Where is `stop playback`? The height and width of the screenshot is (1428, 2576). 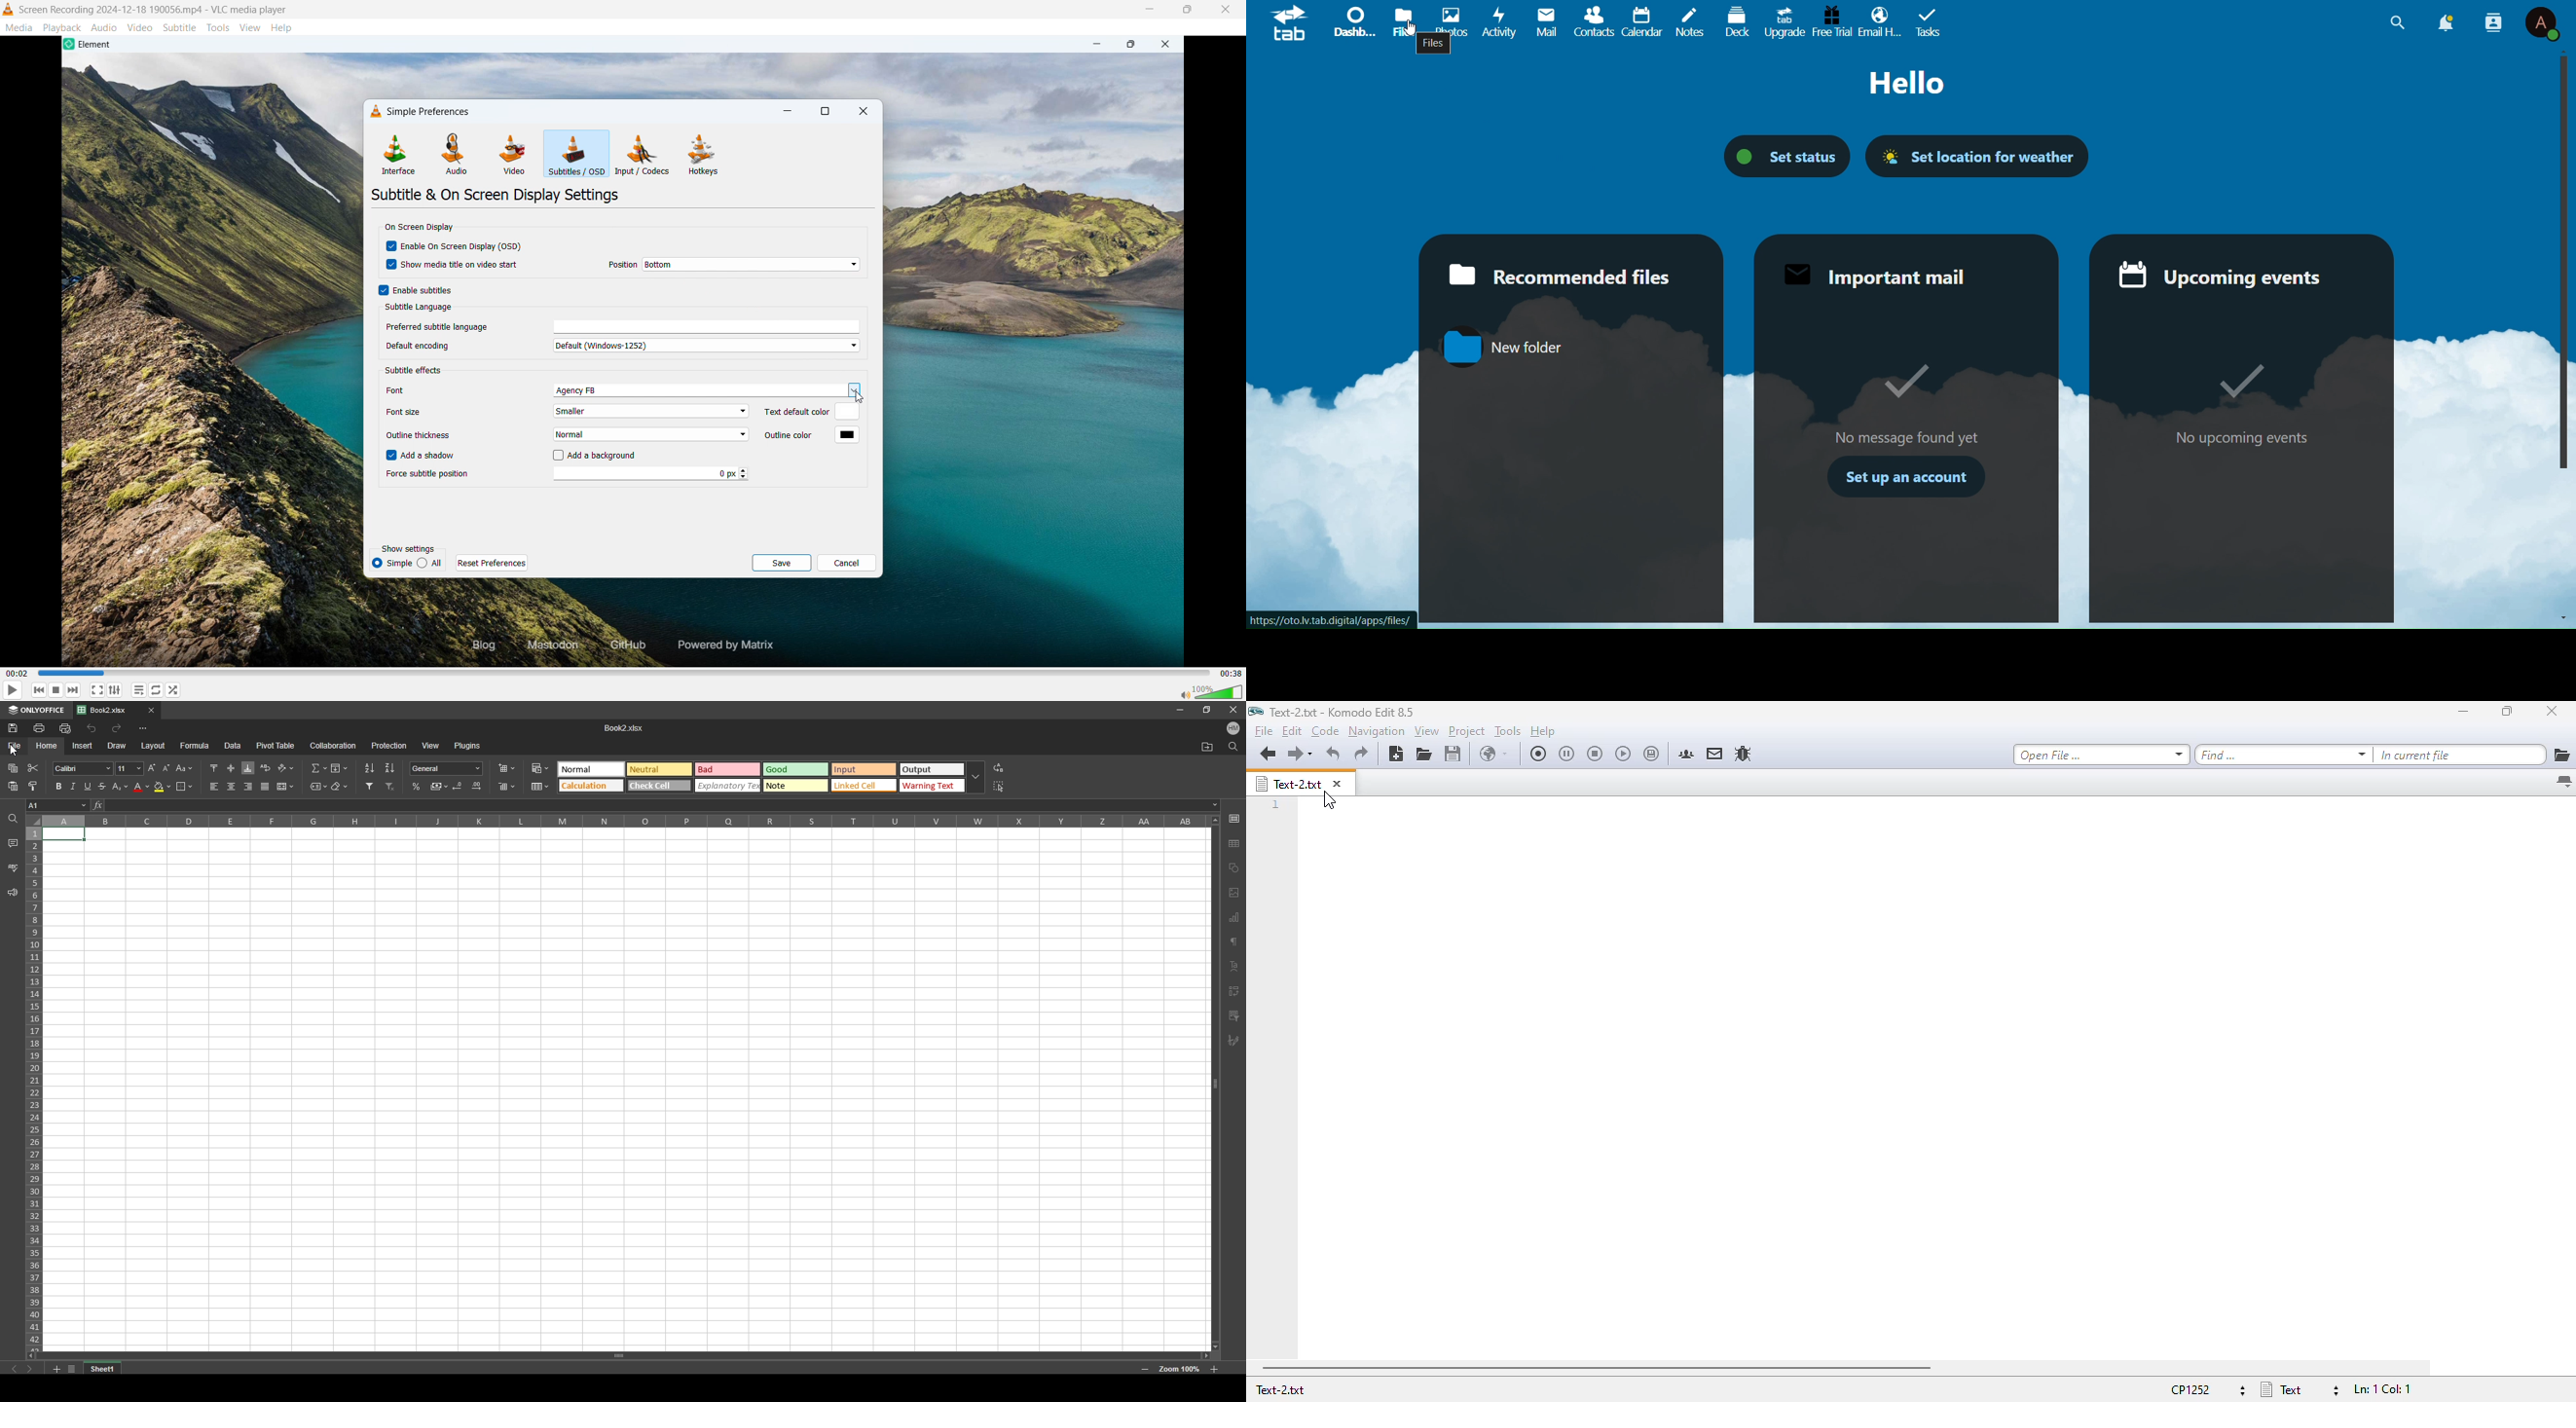
stop playback is located at coordinates (56, 690).